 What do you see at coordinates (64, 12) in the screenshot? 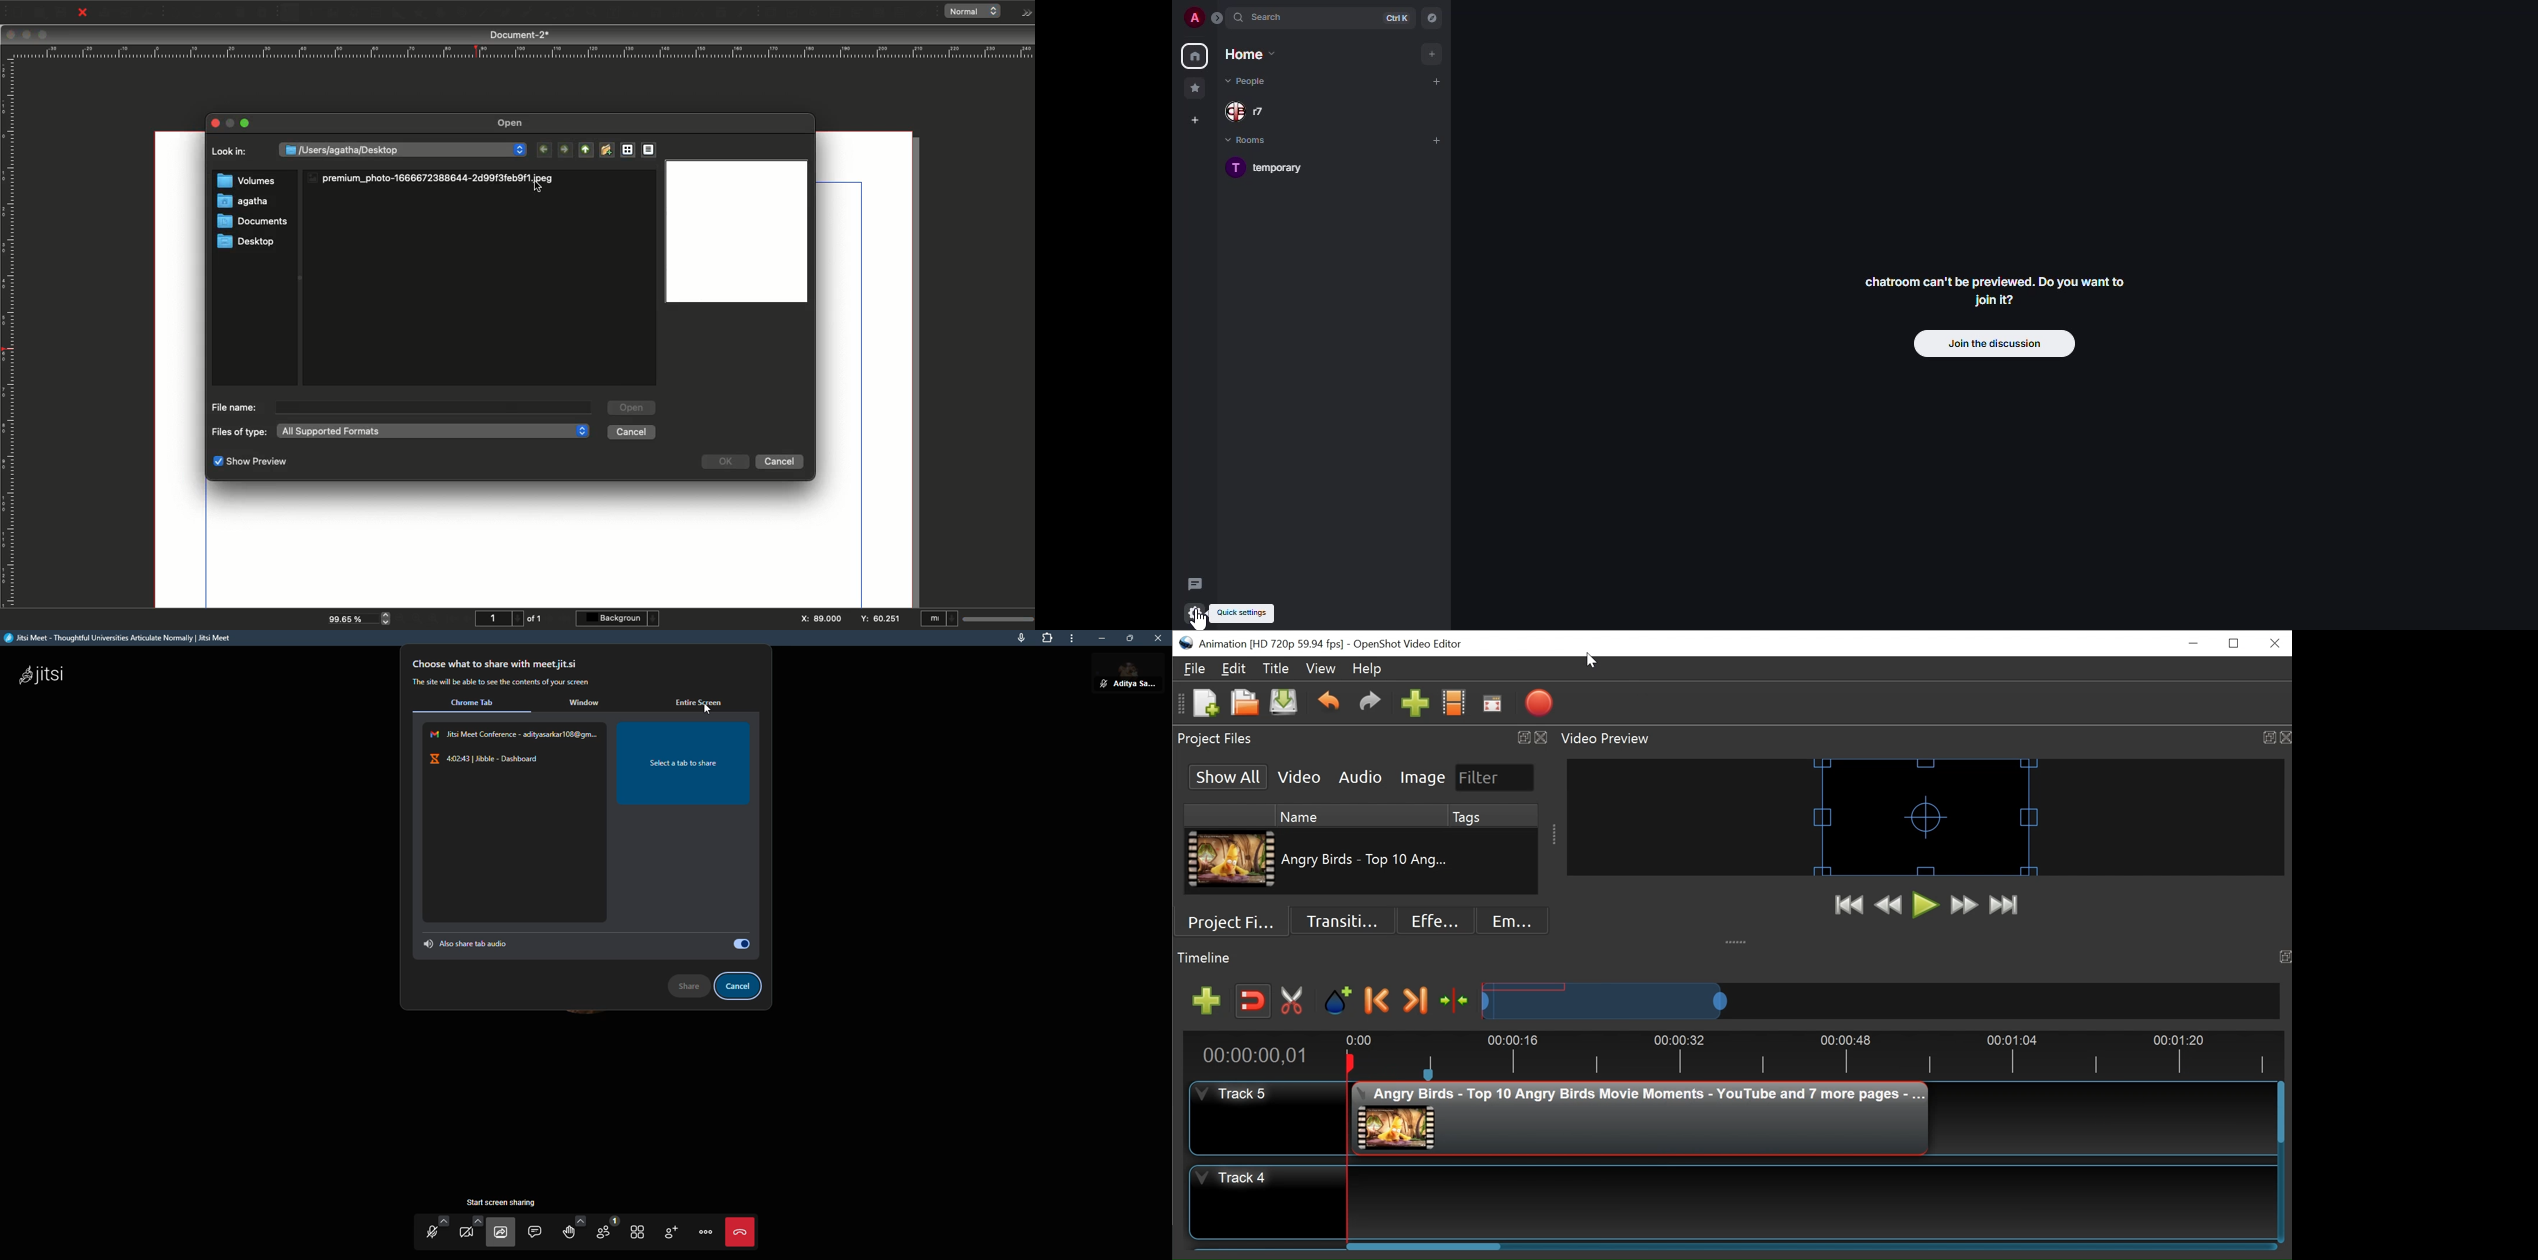
I see `Save` at bounding box center [64, 12].